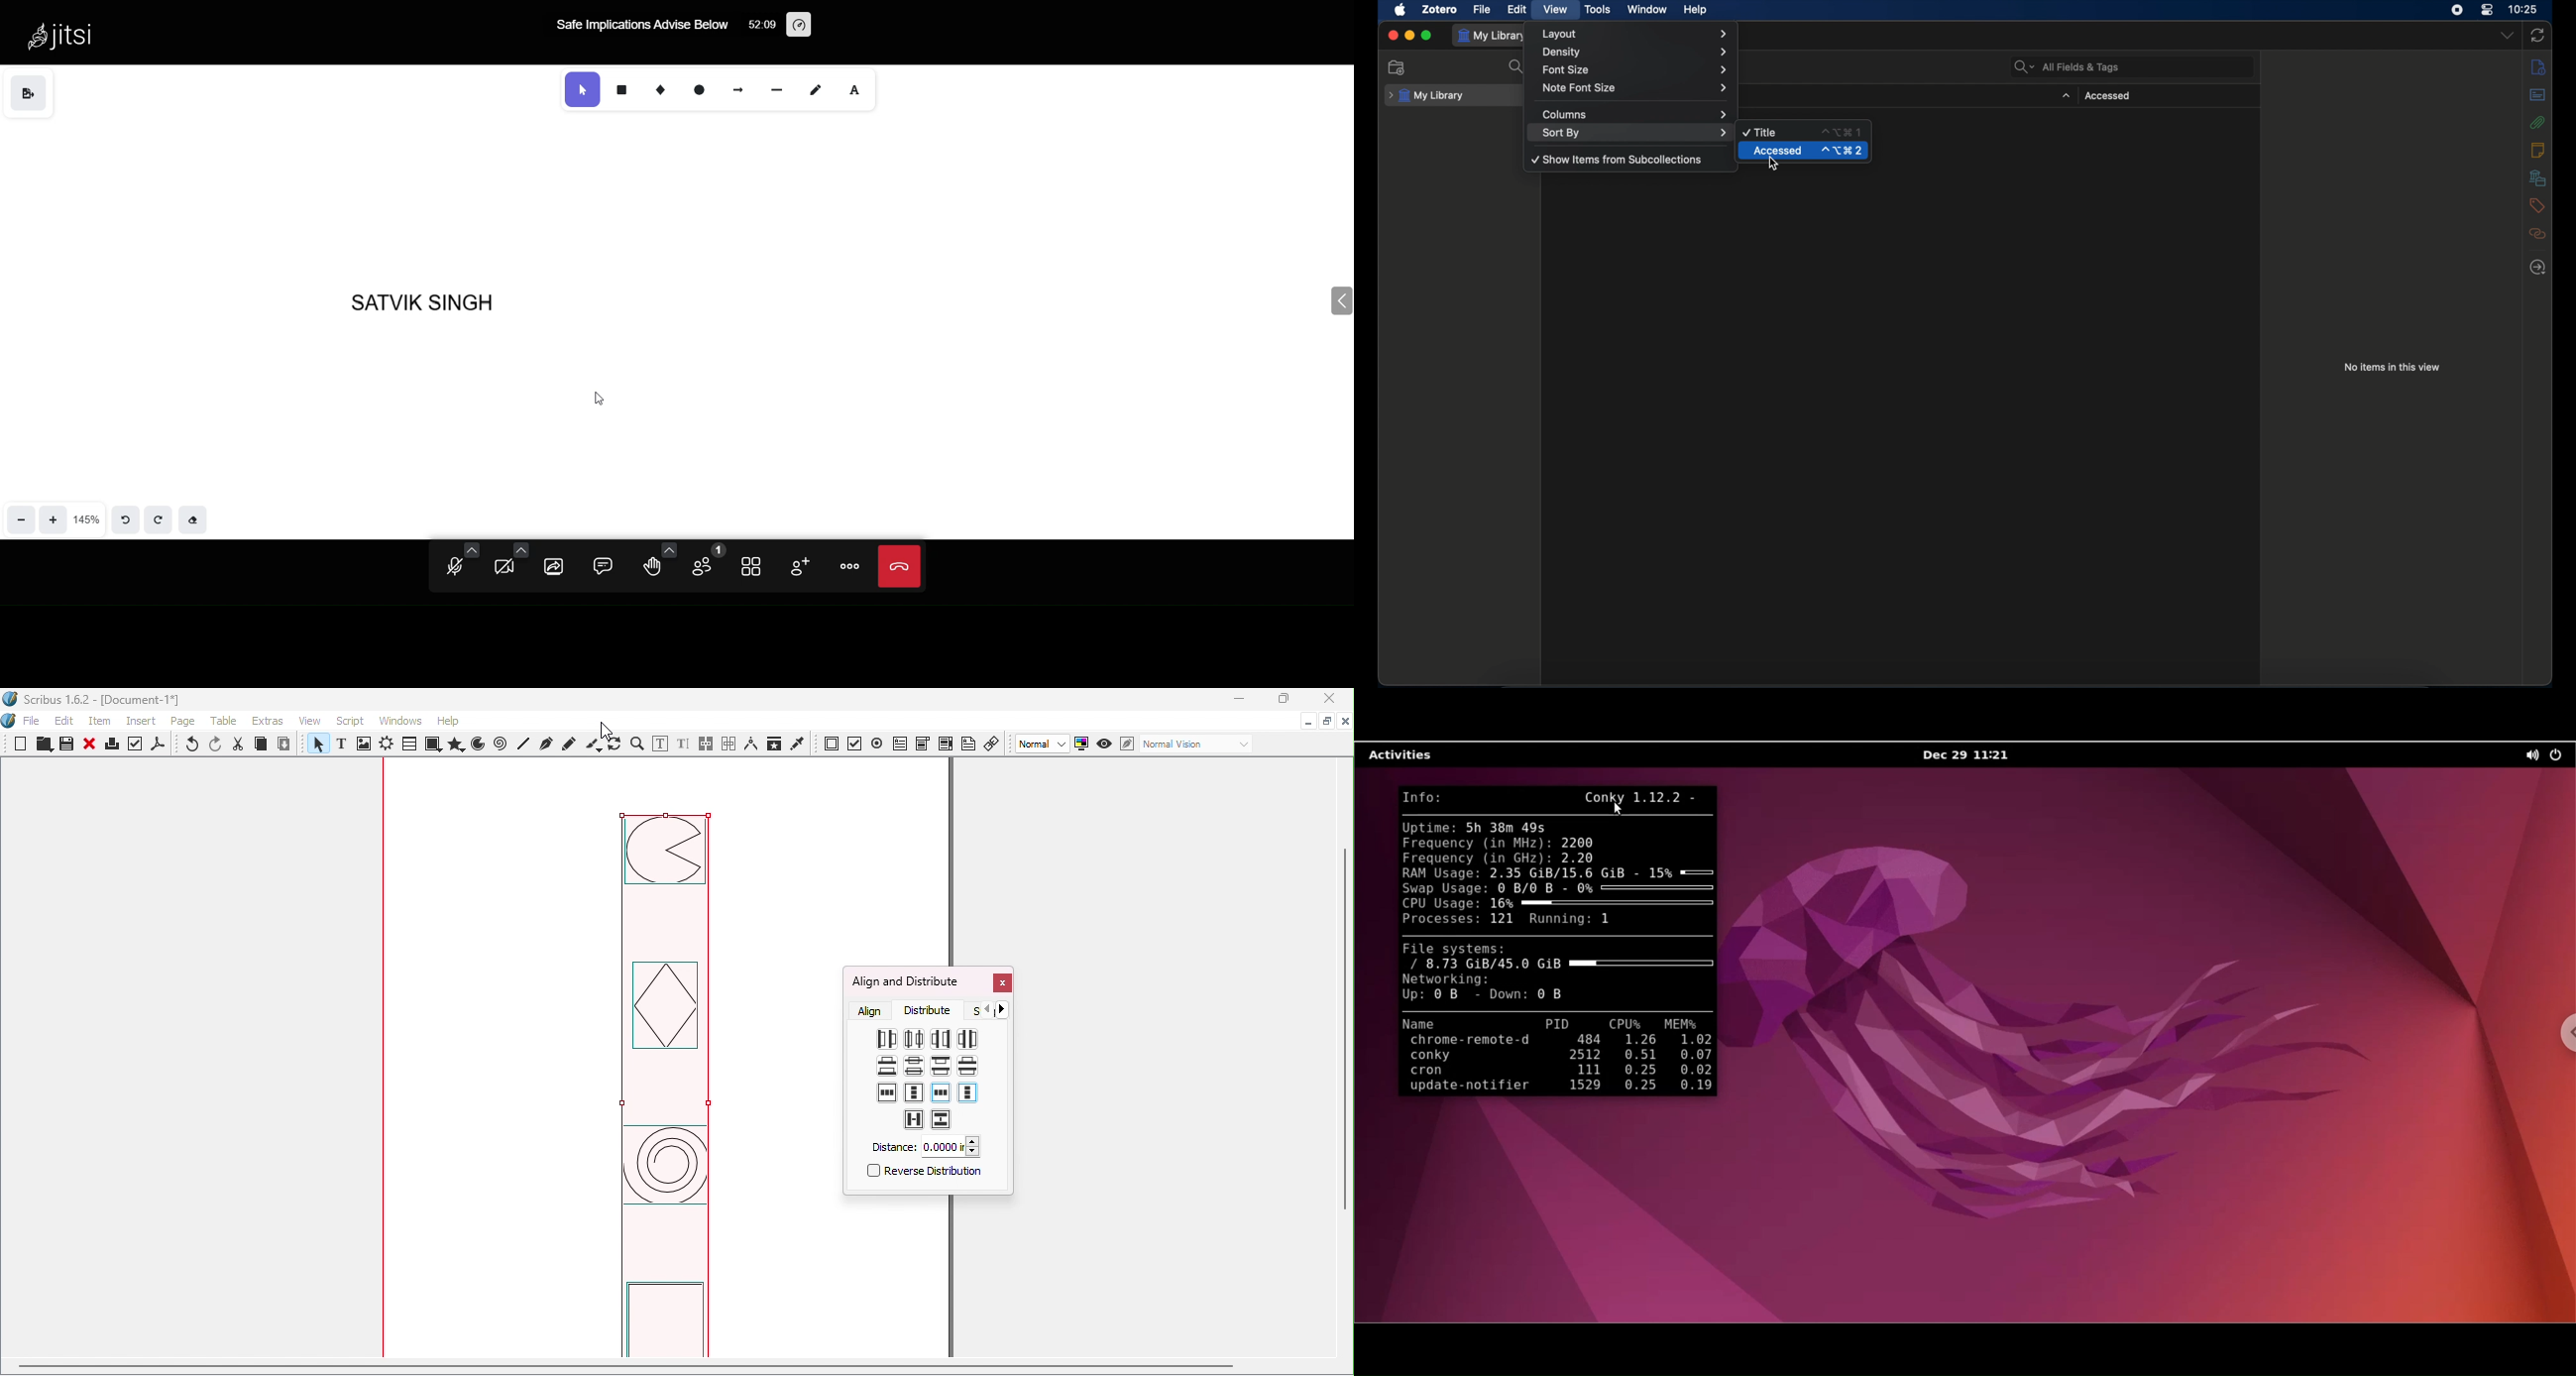 This screenshot has width=2576, height=1400. What do you see at coordinates (966, 1065) in the screenshot?
I see `Make vertical gaps between items equal` at bounding box center [966, 1065].